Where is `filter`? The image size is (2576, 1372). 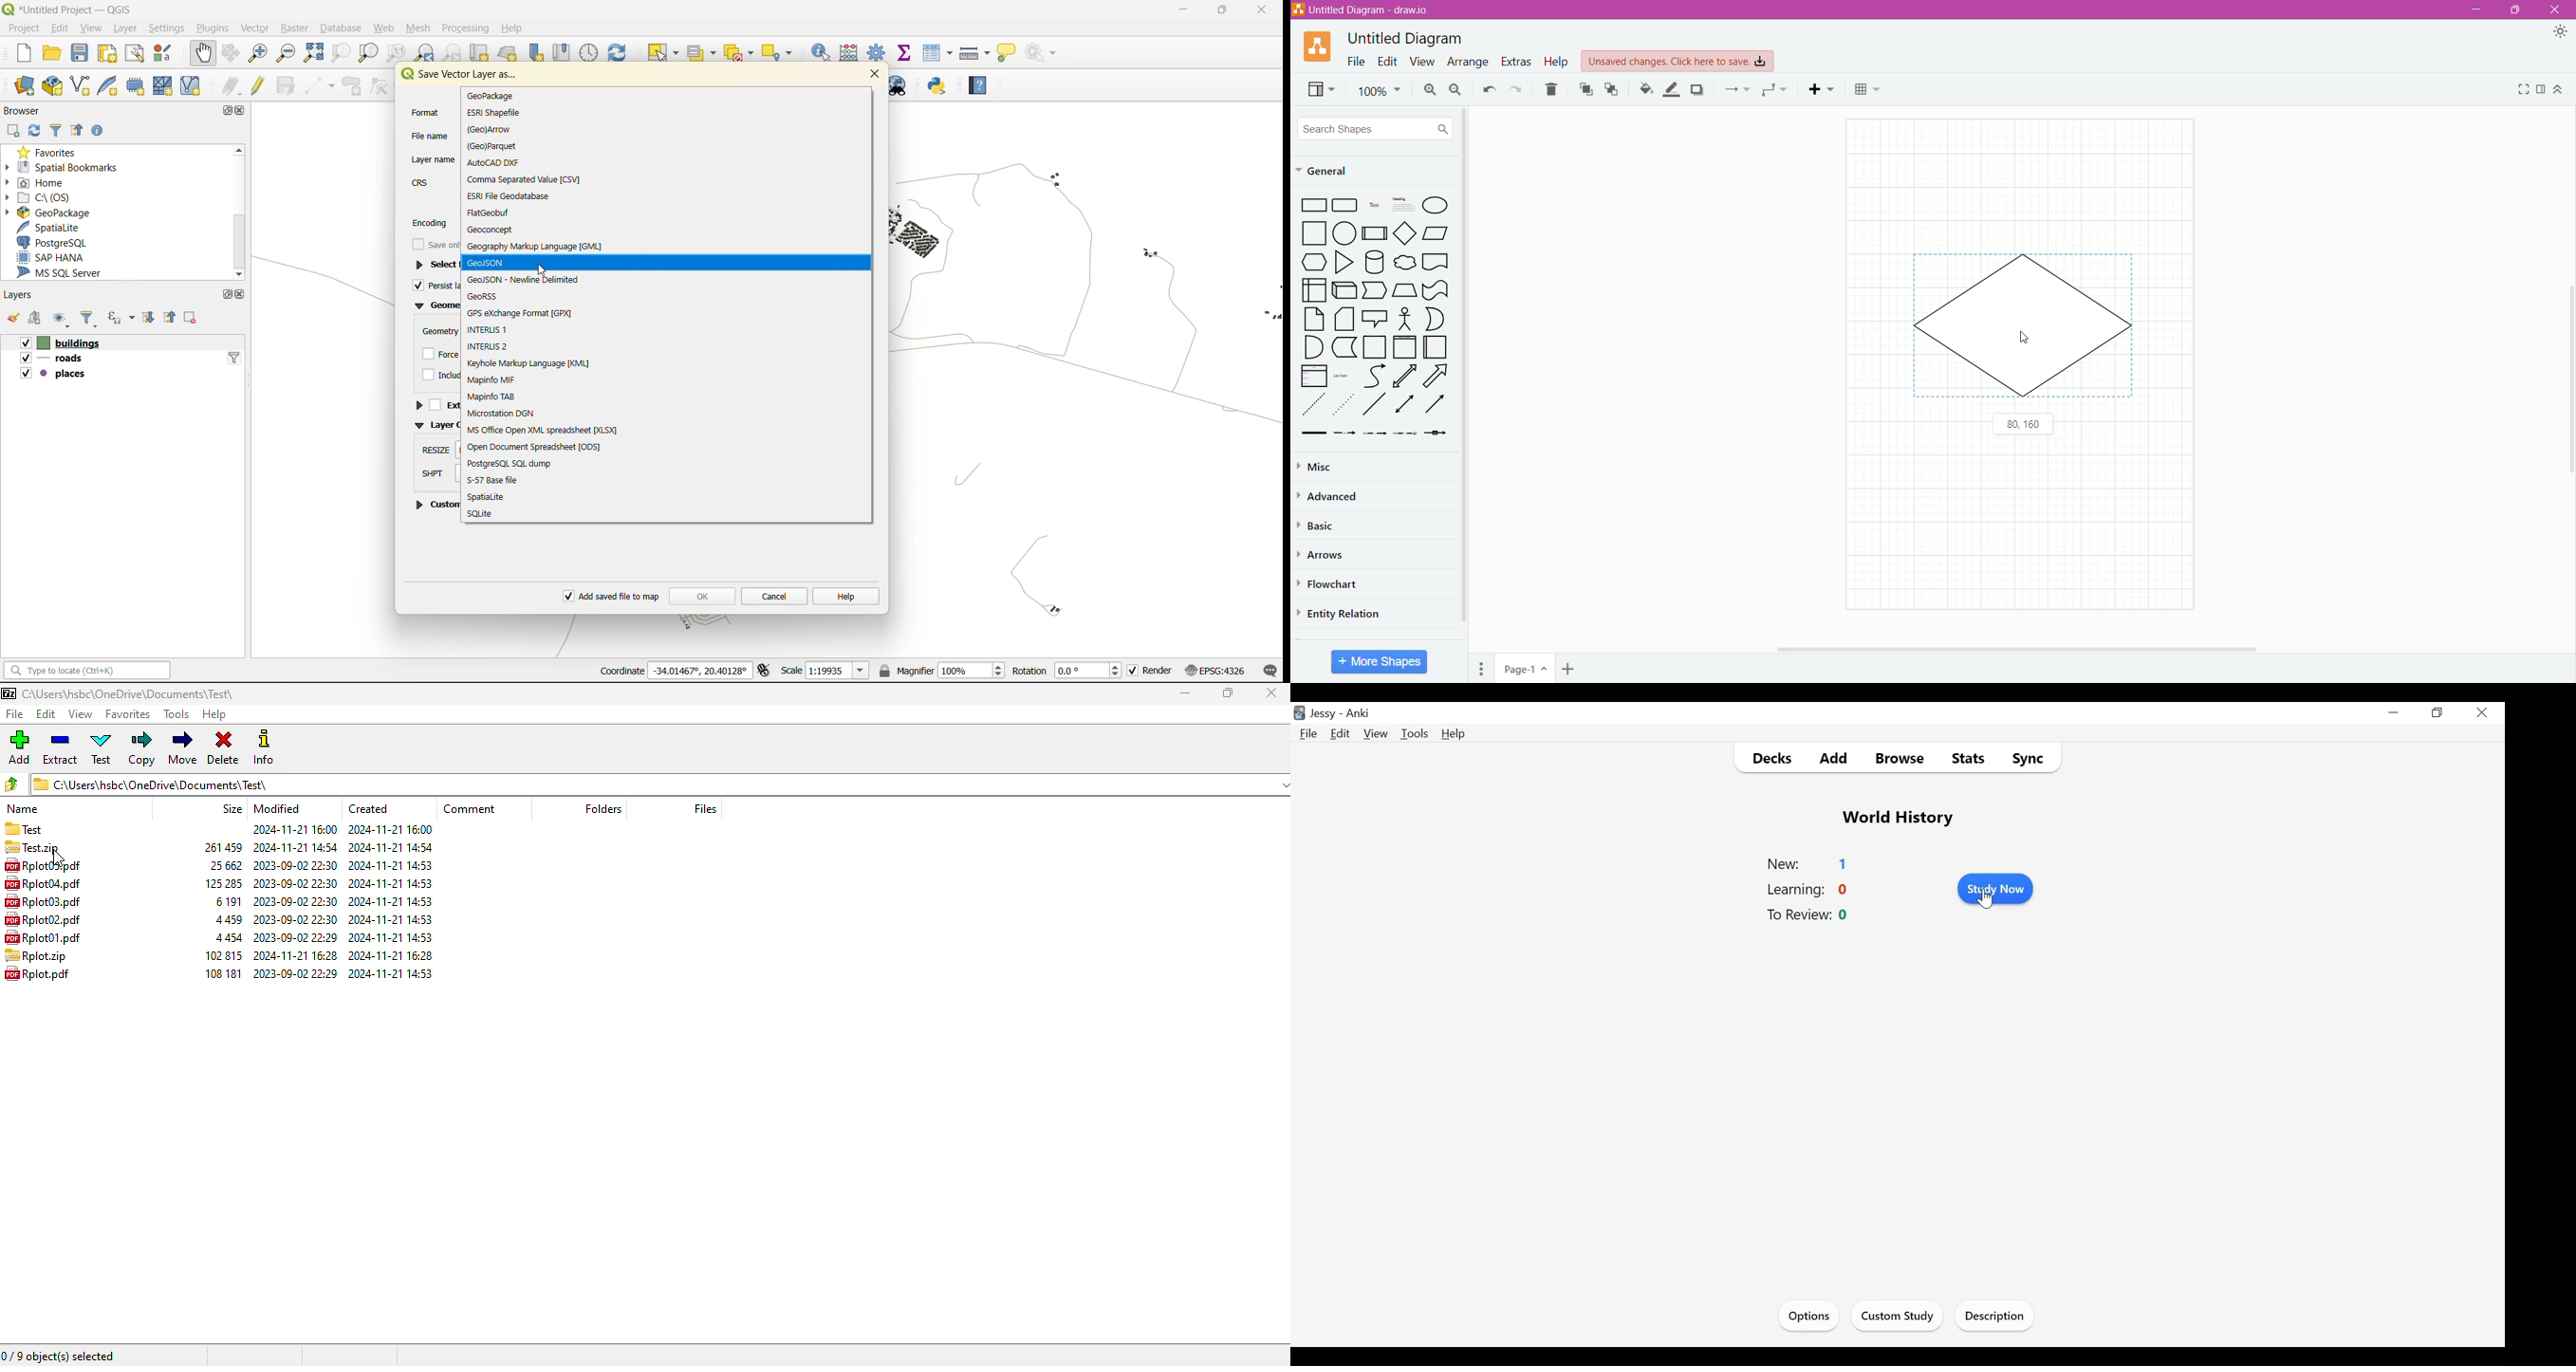
filter is located at coordinates (234, 358).